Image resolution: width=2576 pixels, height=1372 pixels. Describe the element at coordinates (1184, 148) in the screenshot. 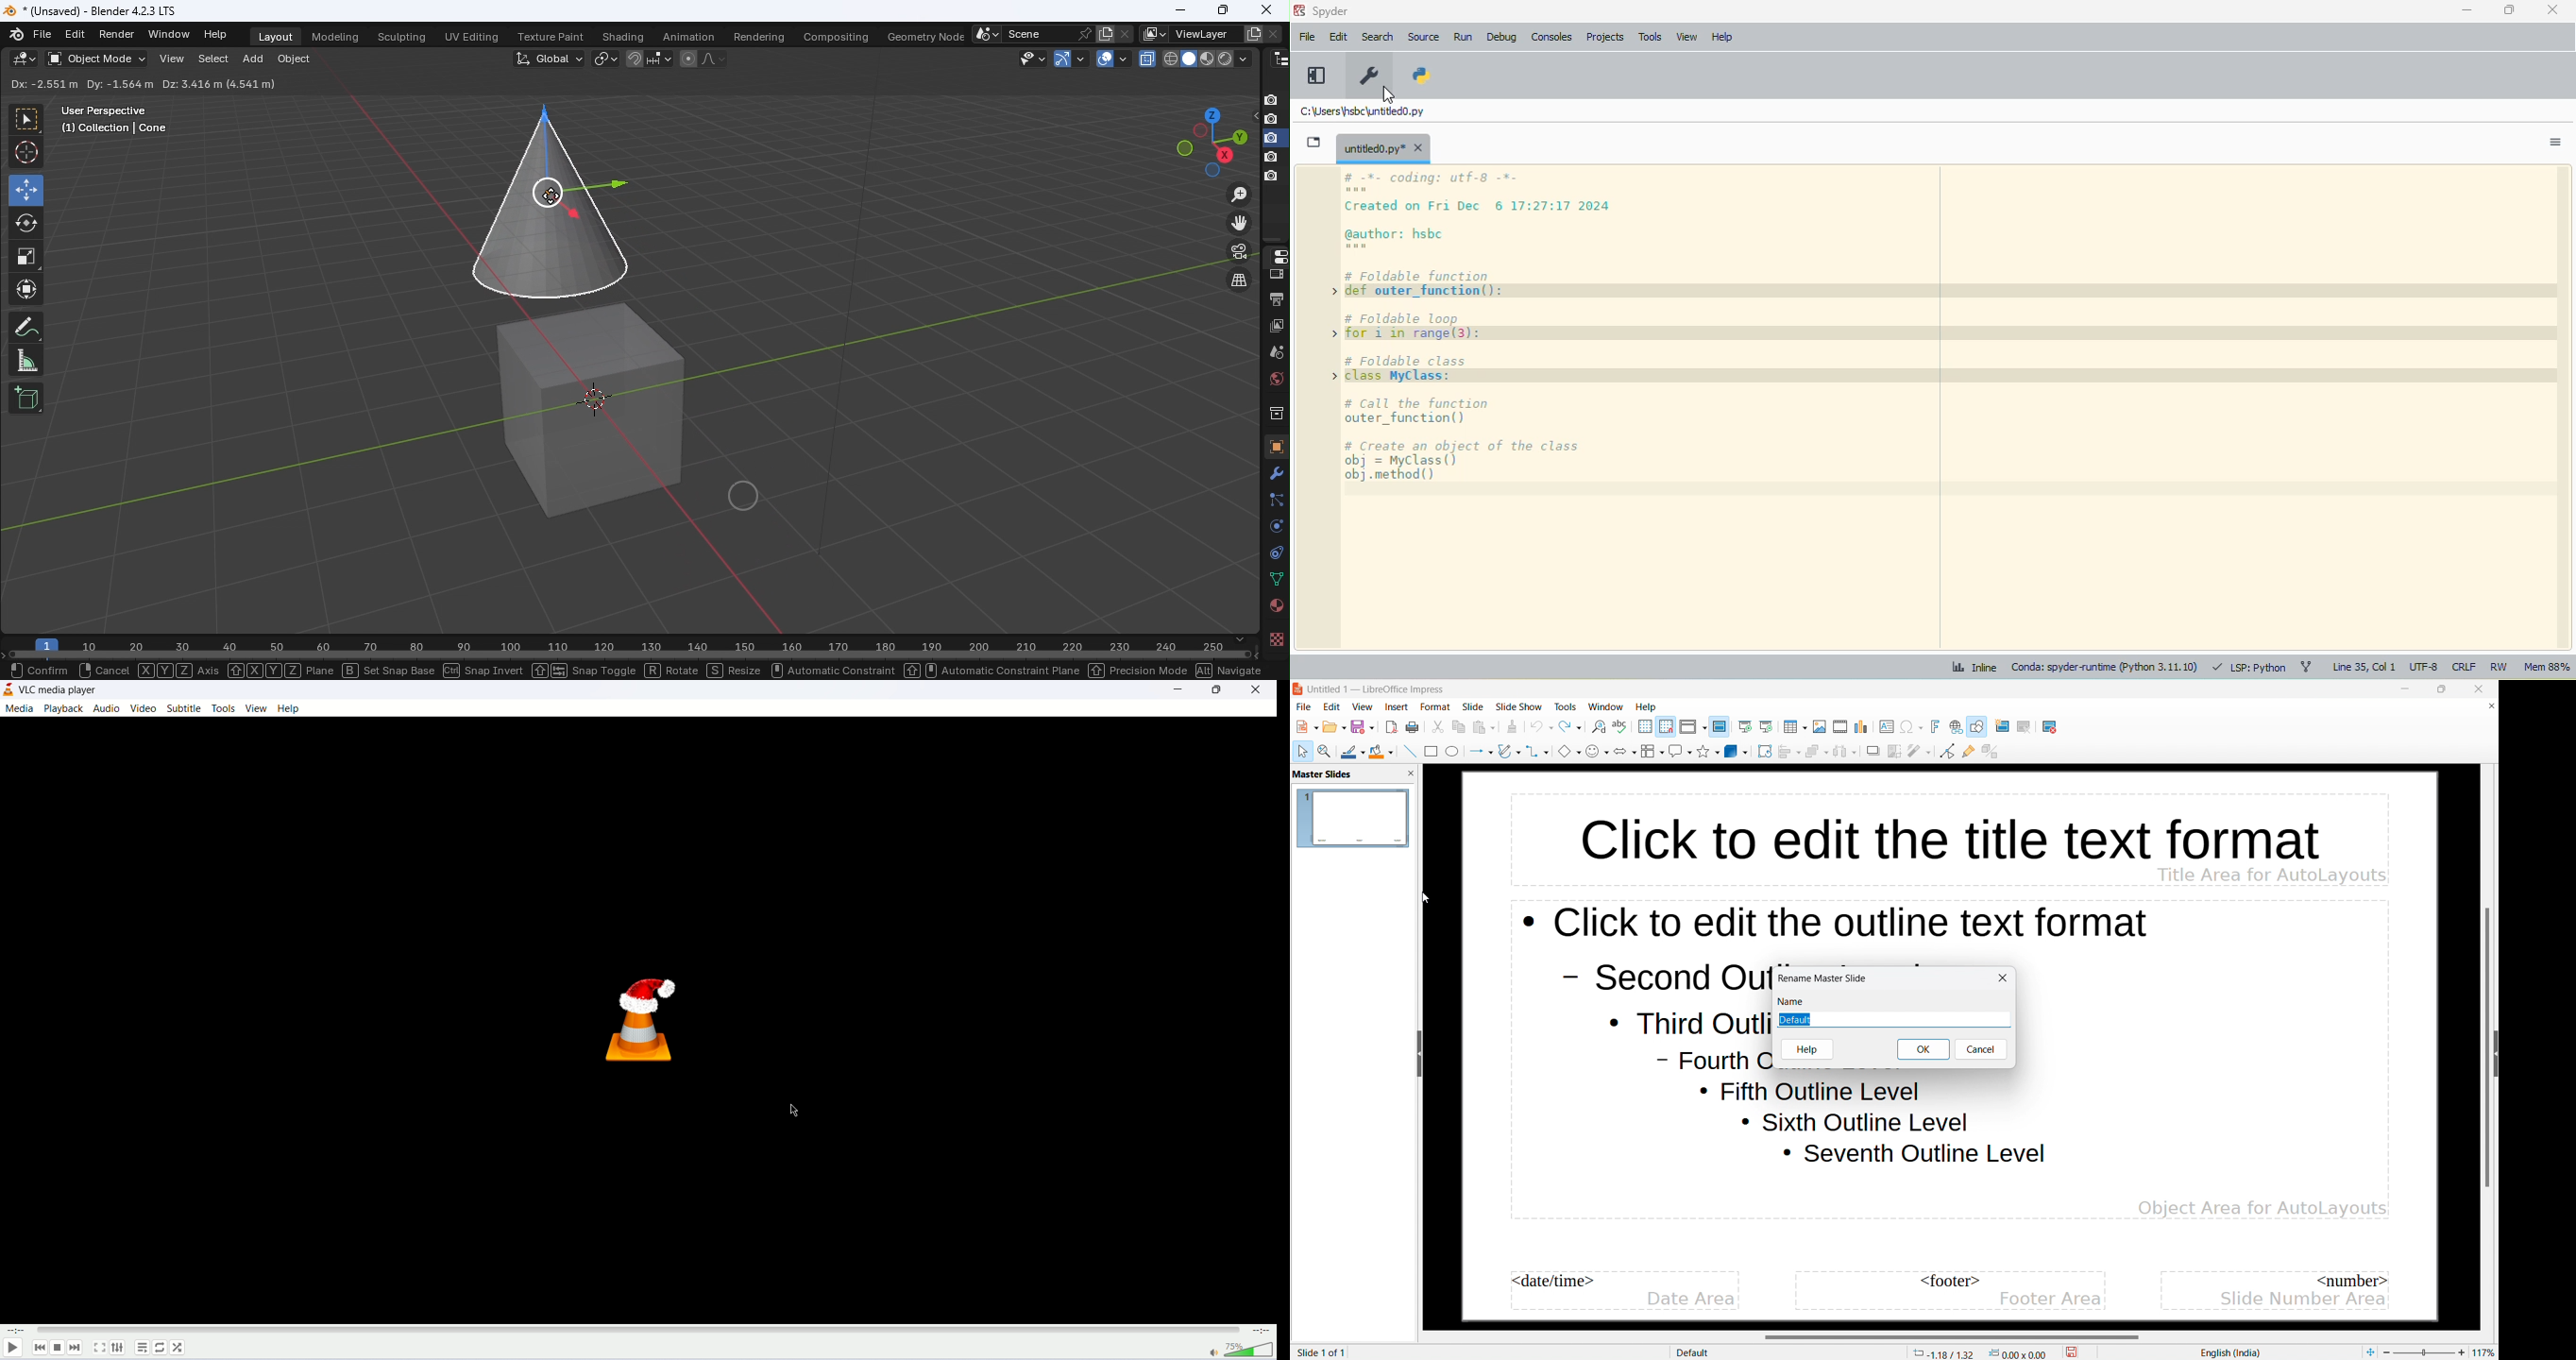

I see `Rotate the view` at that location.